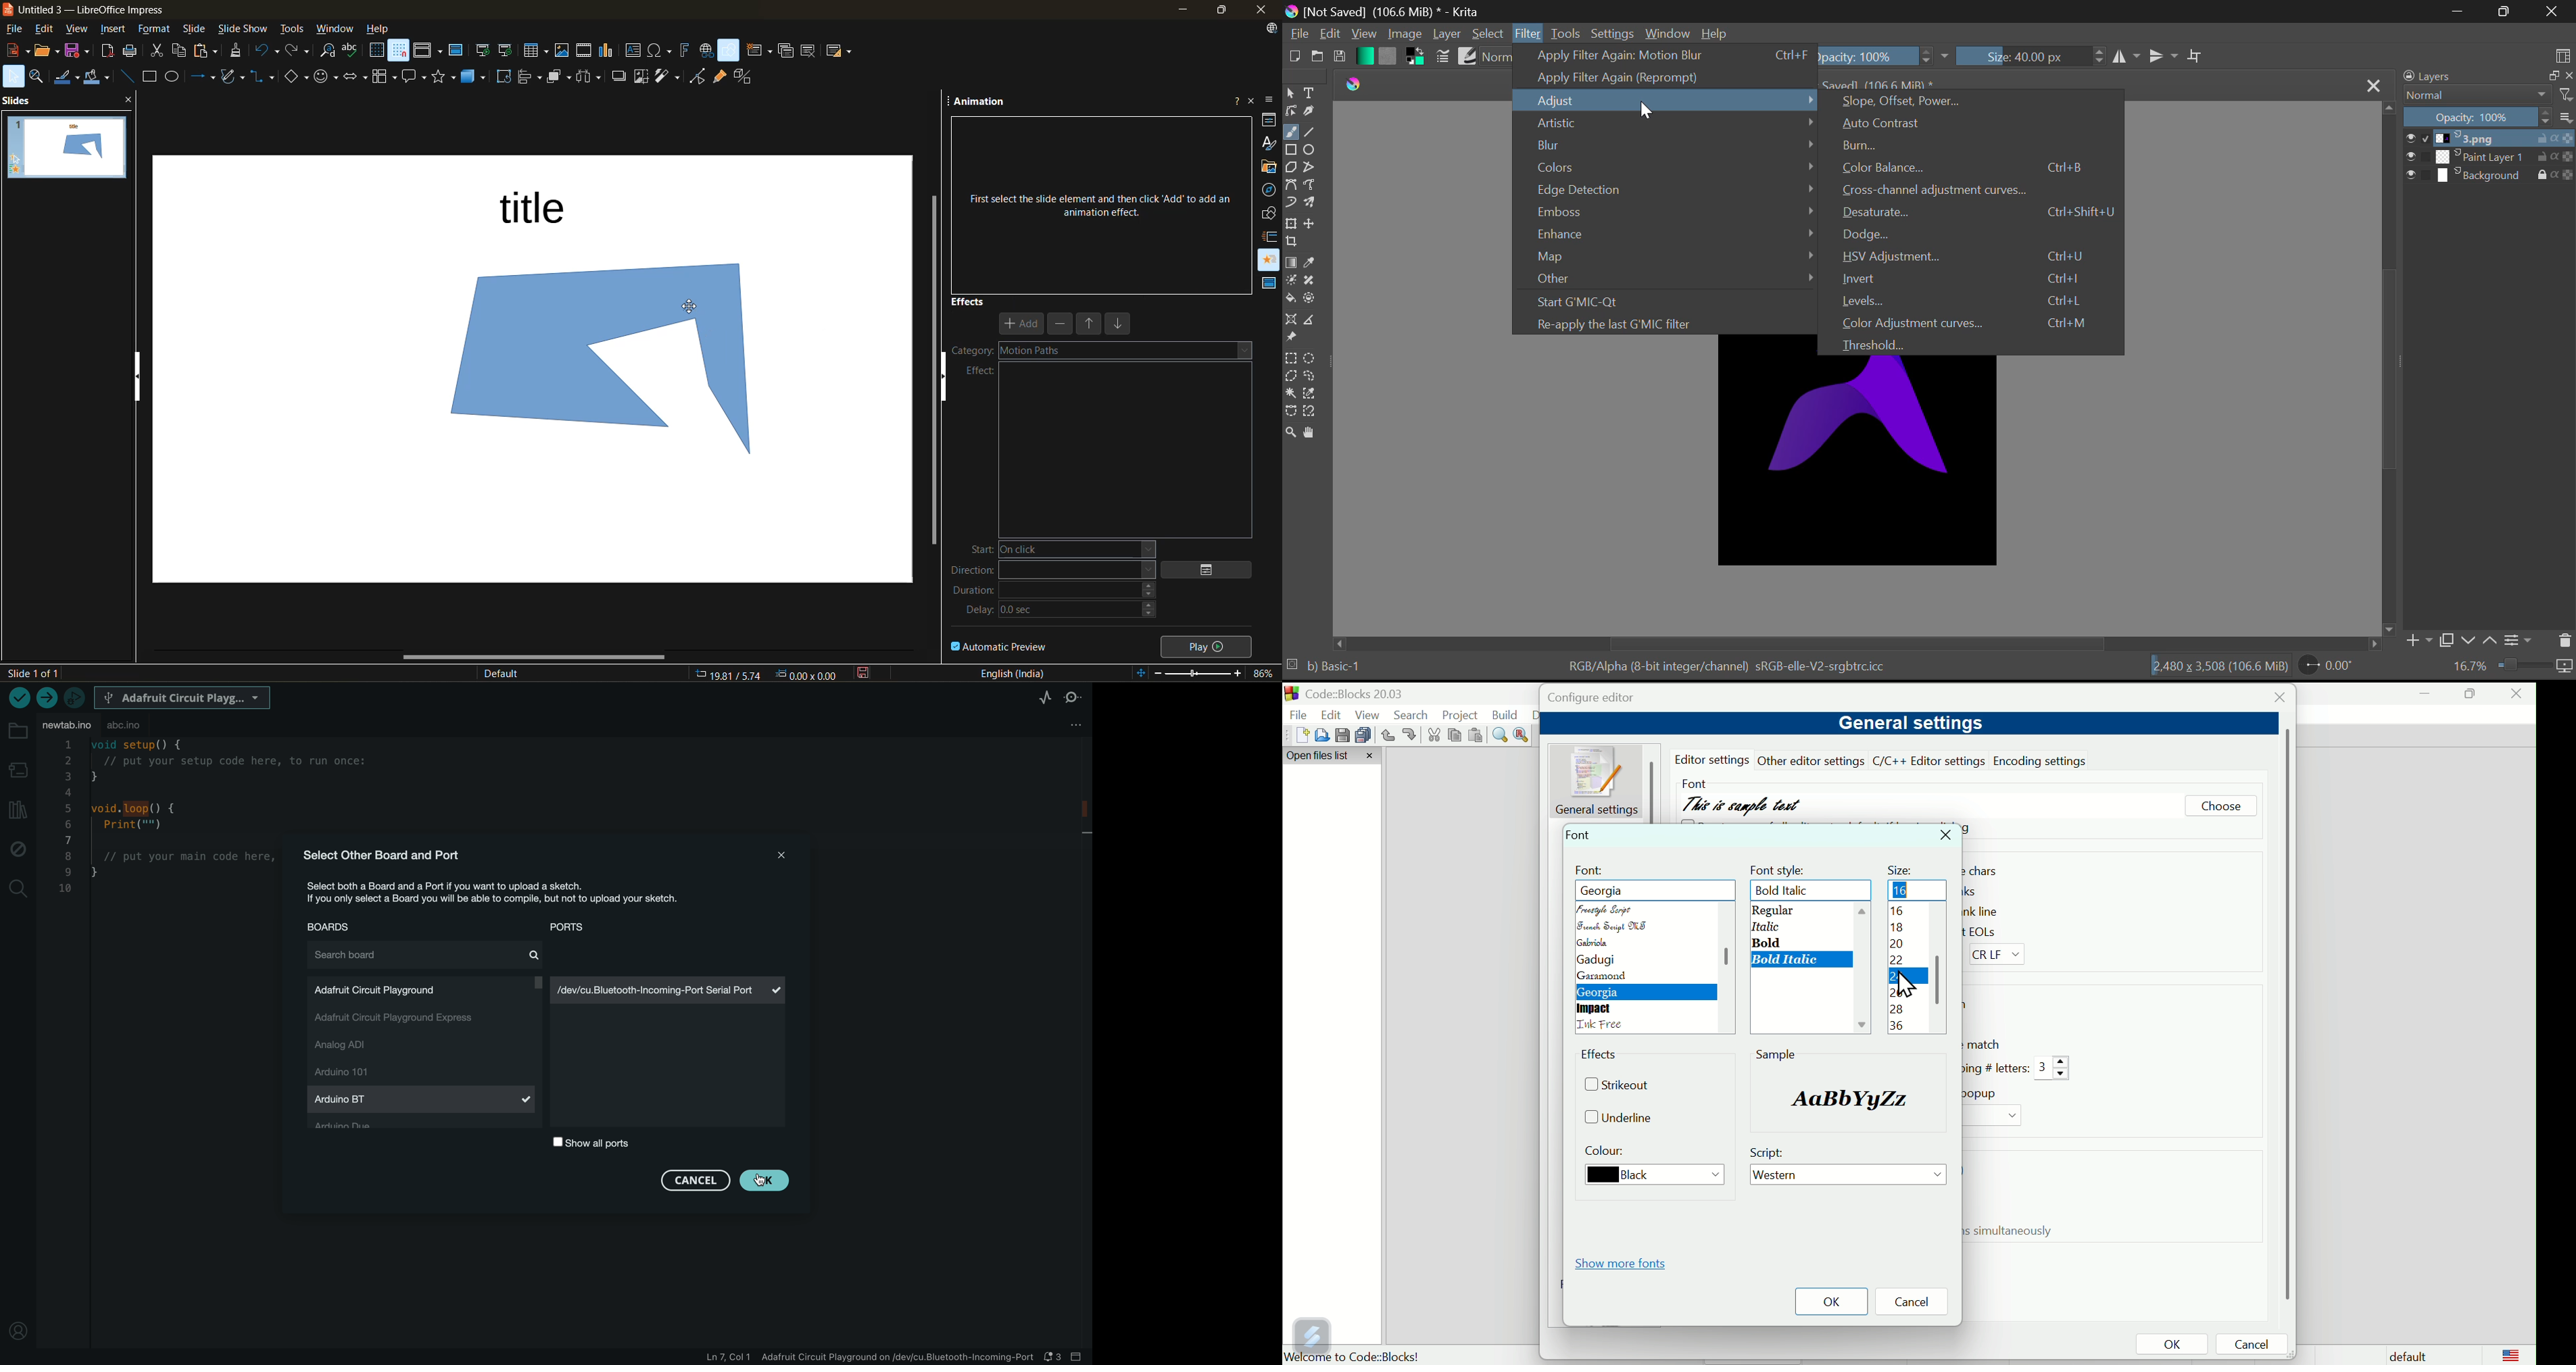 The image size is (2576, 1372). What do you see at coordinates (1354, 83) in the screenshot?
I see `Krita Logo` at bounding box center [1354, 83].